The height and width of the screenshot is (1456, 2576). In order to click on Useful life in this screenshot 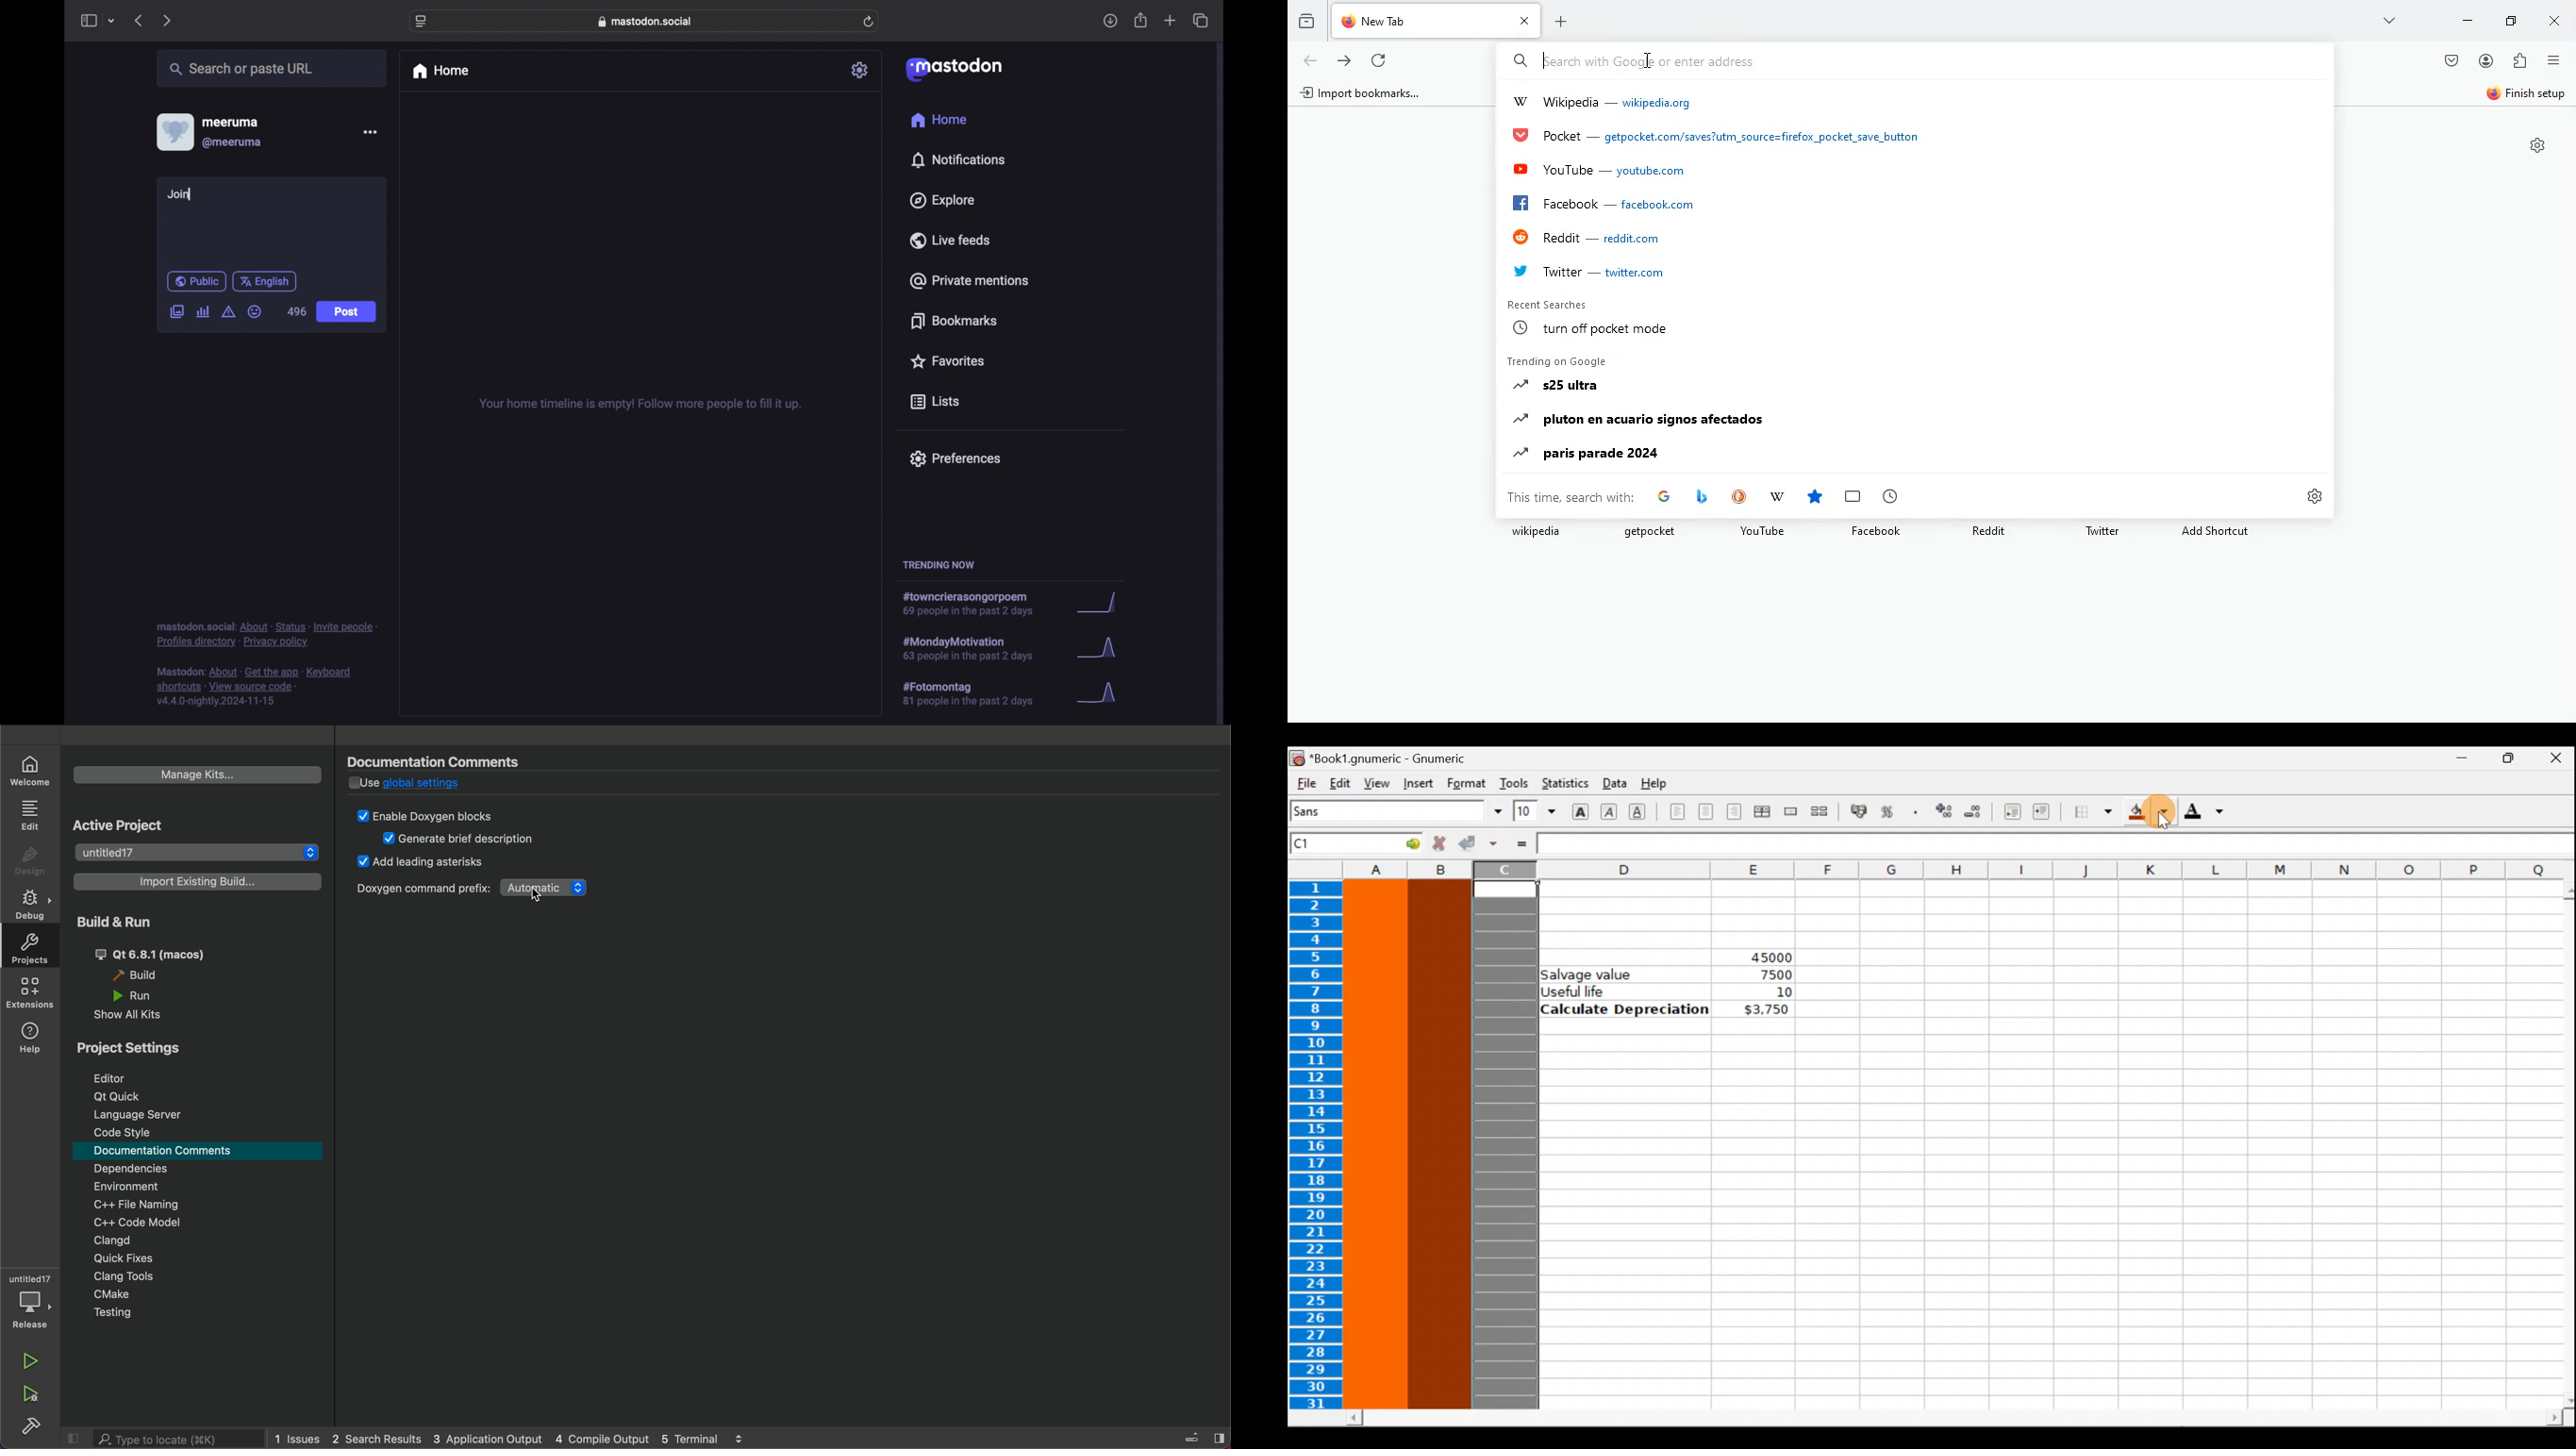, I will do `click(1627, 991)`.